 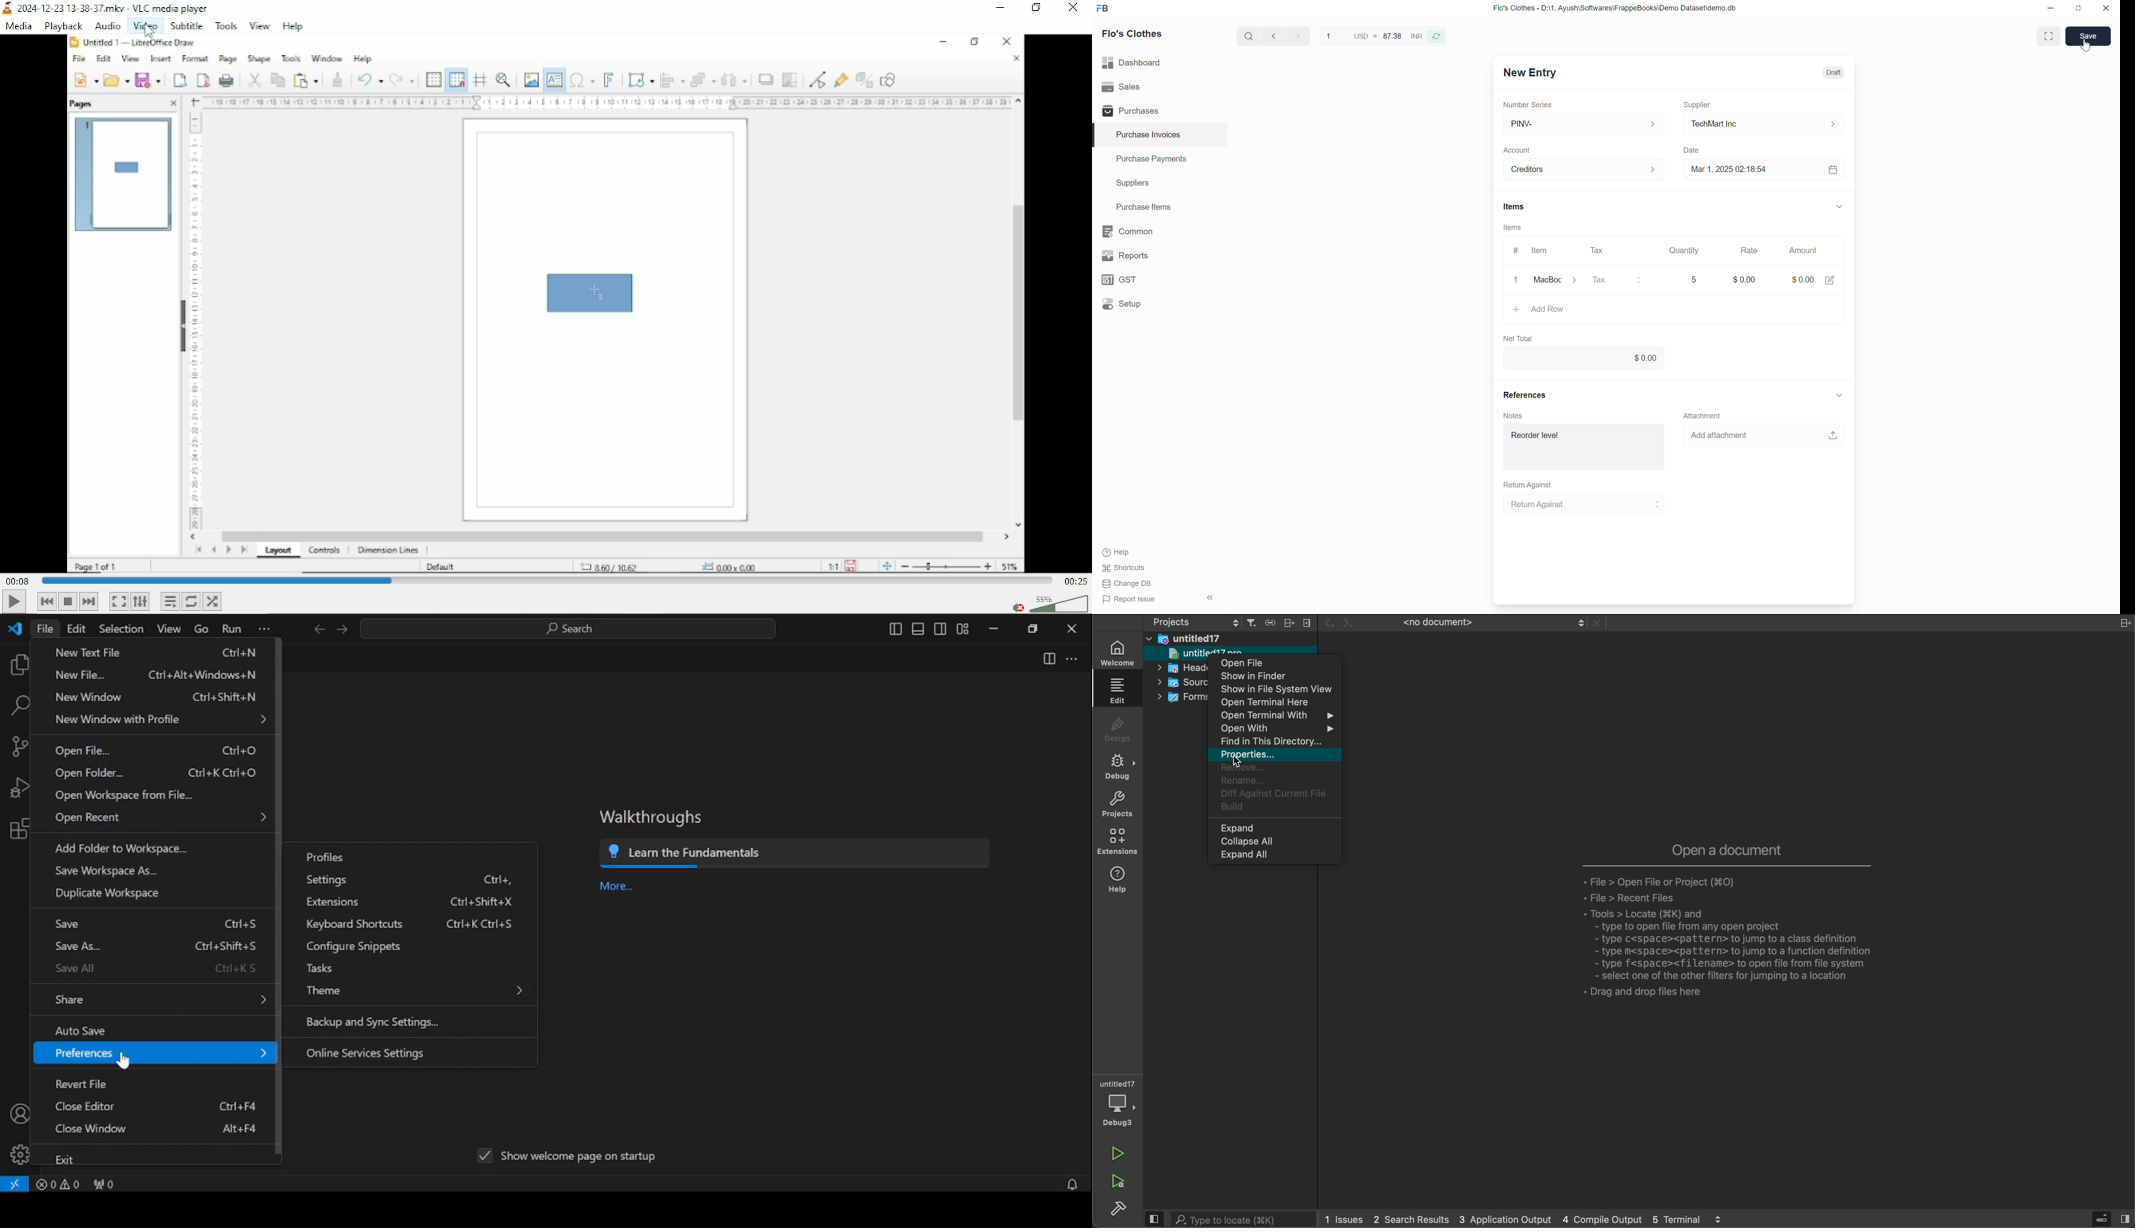 What do you see at coordinates (1159, 111) in the screenshot?
I see `Purchases` at bounding box center [1159, 111].